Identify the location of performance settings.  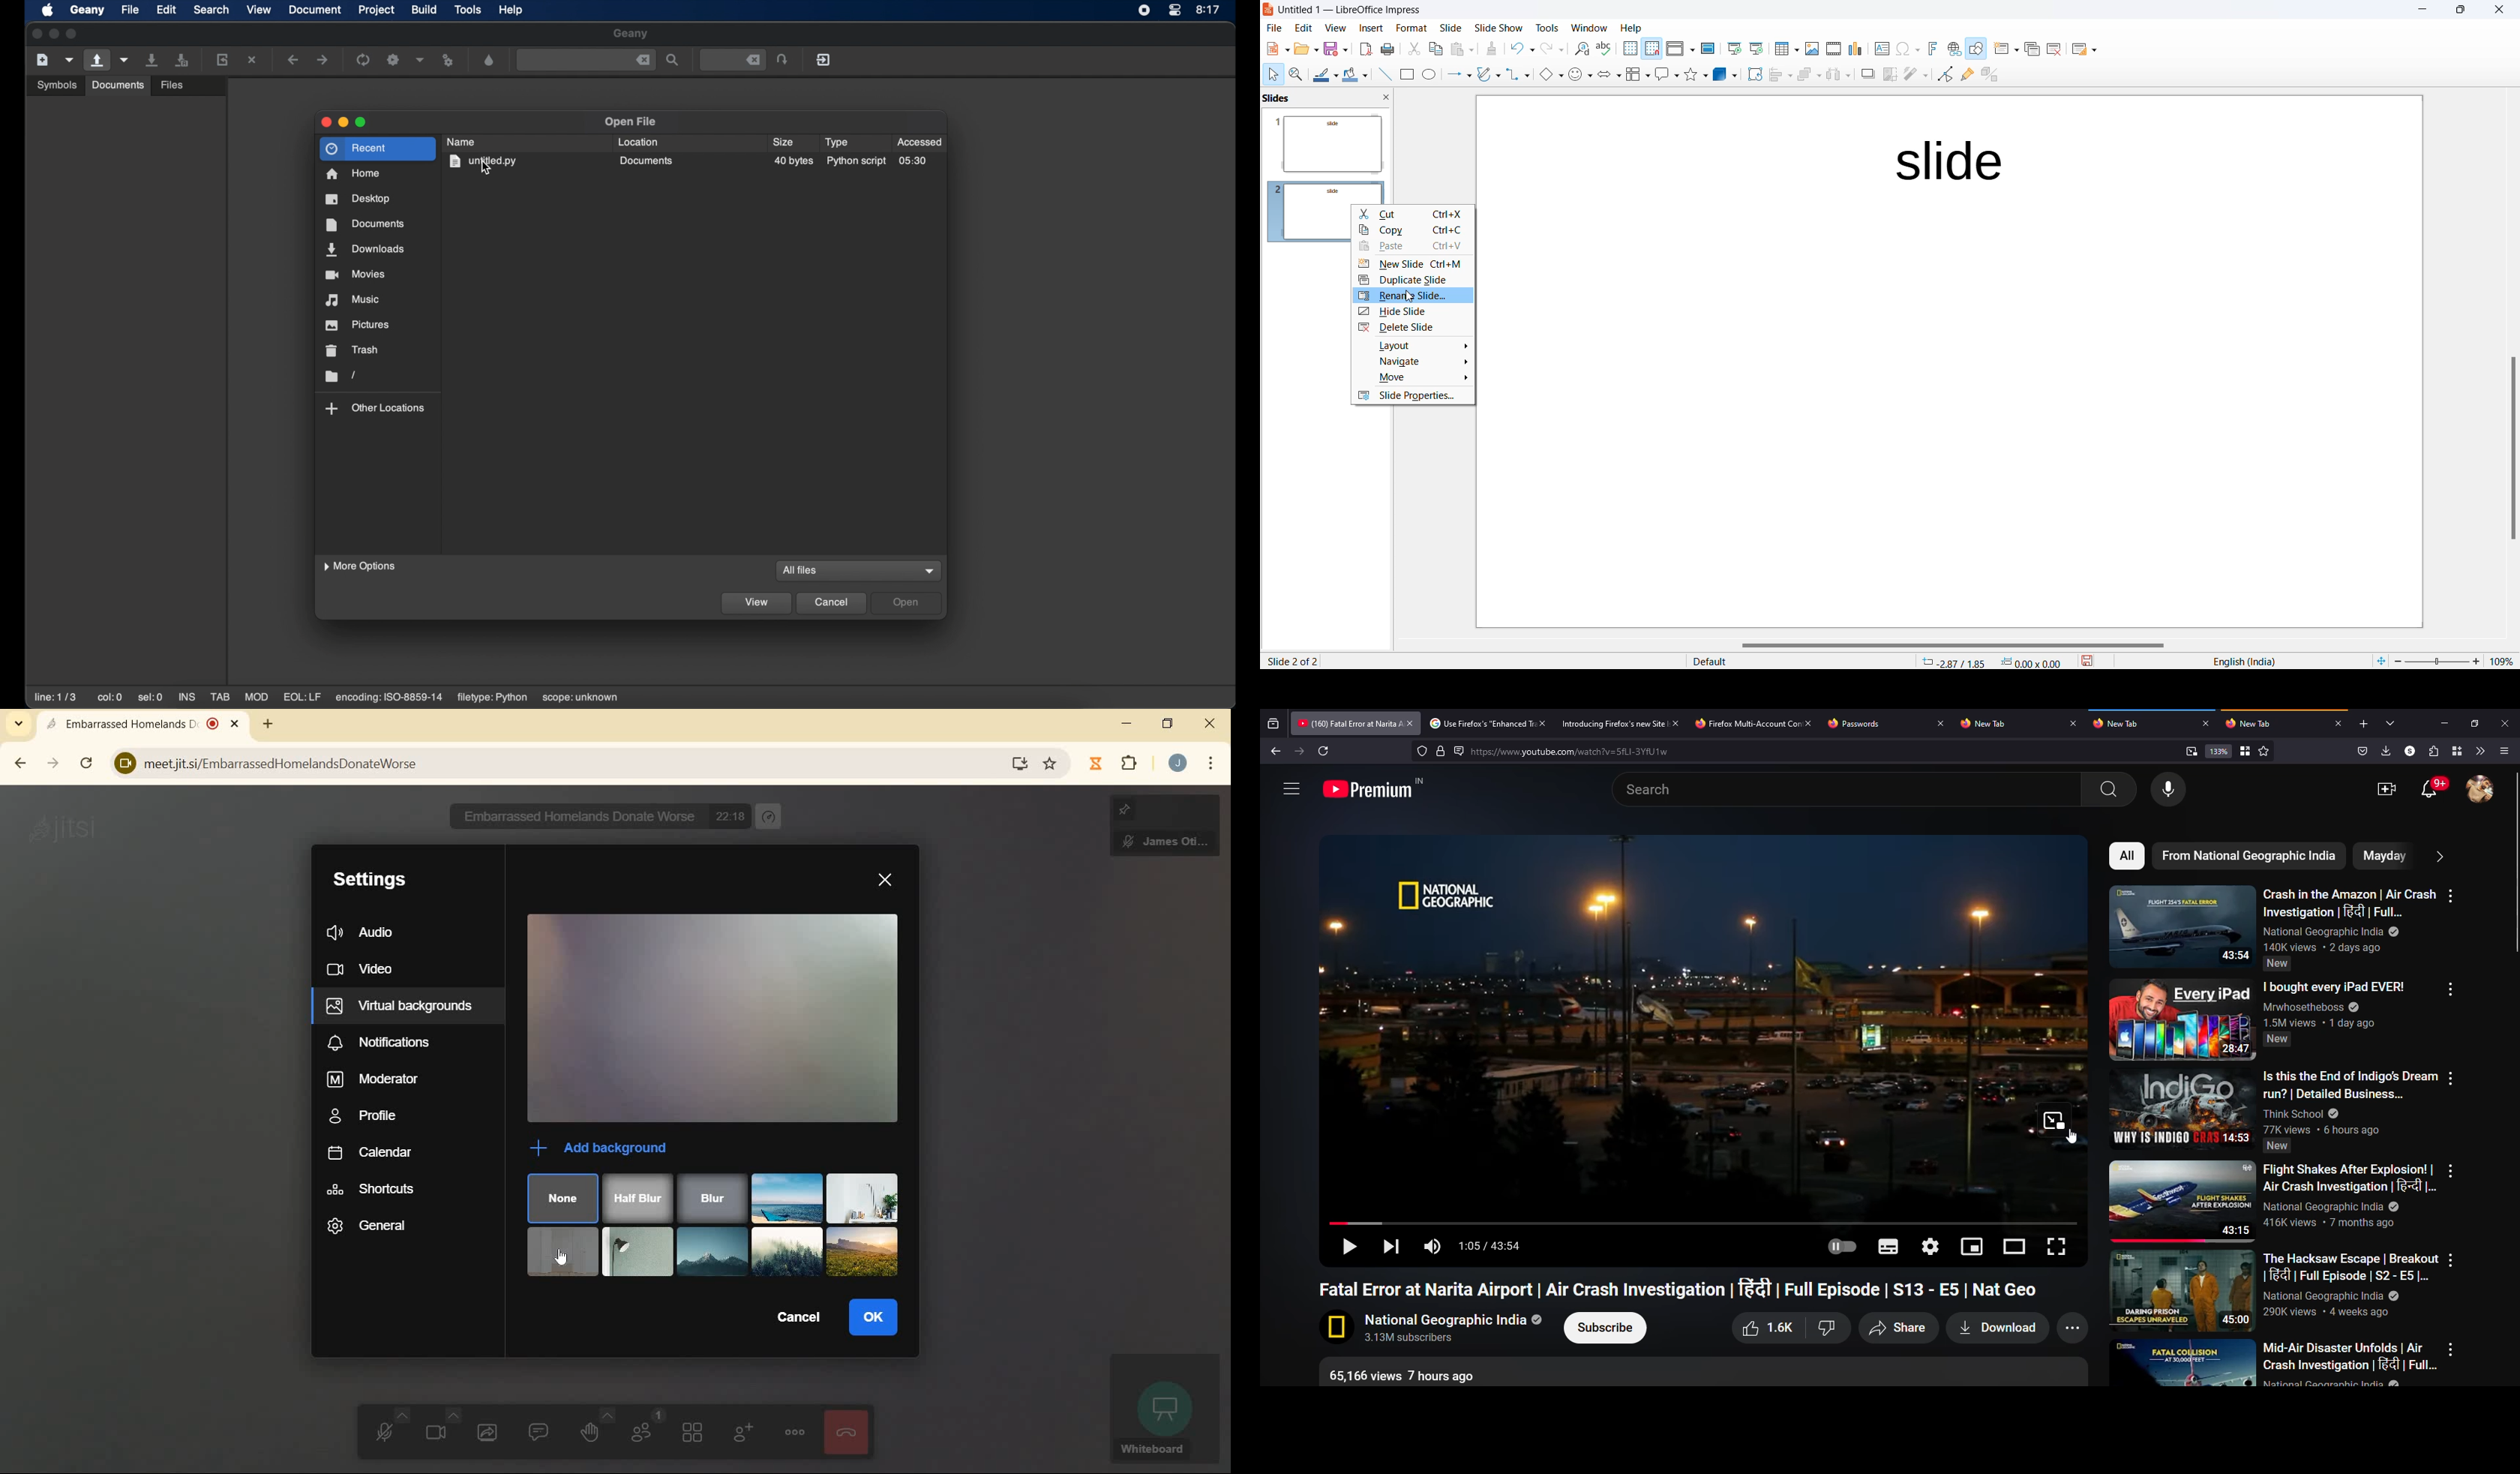
(770, 816).